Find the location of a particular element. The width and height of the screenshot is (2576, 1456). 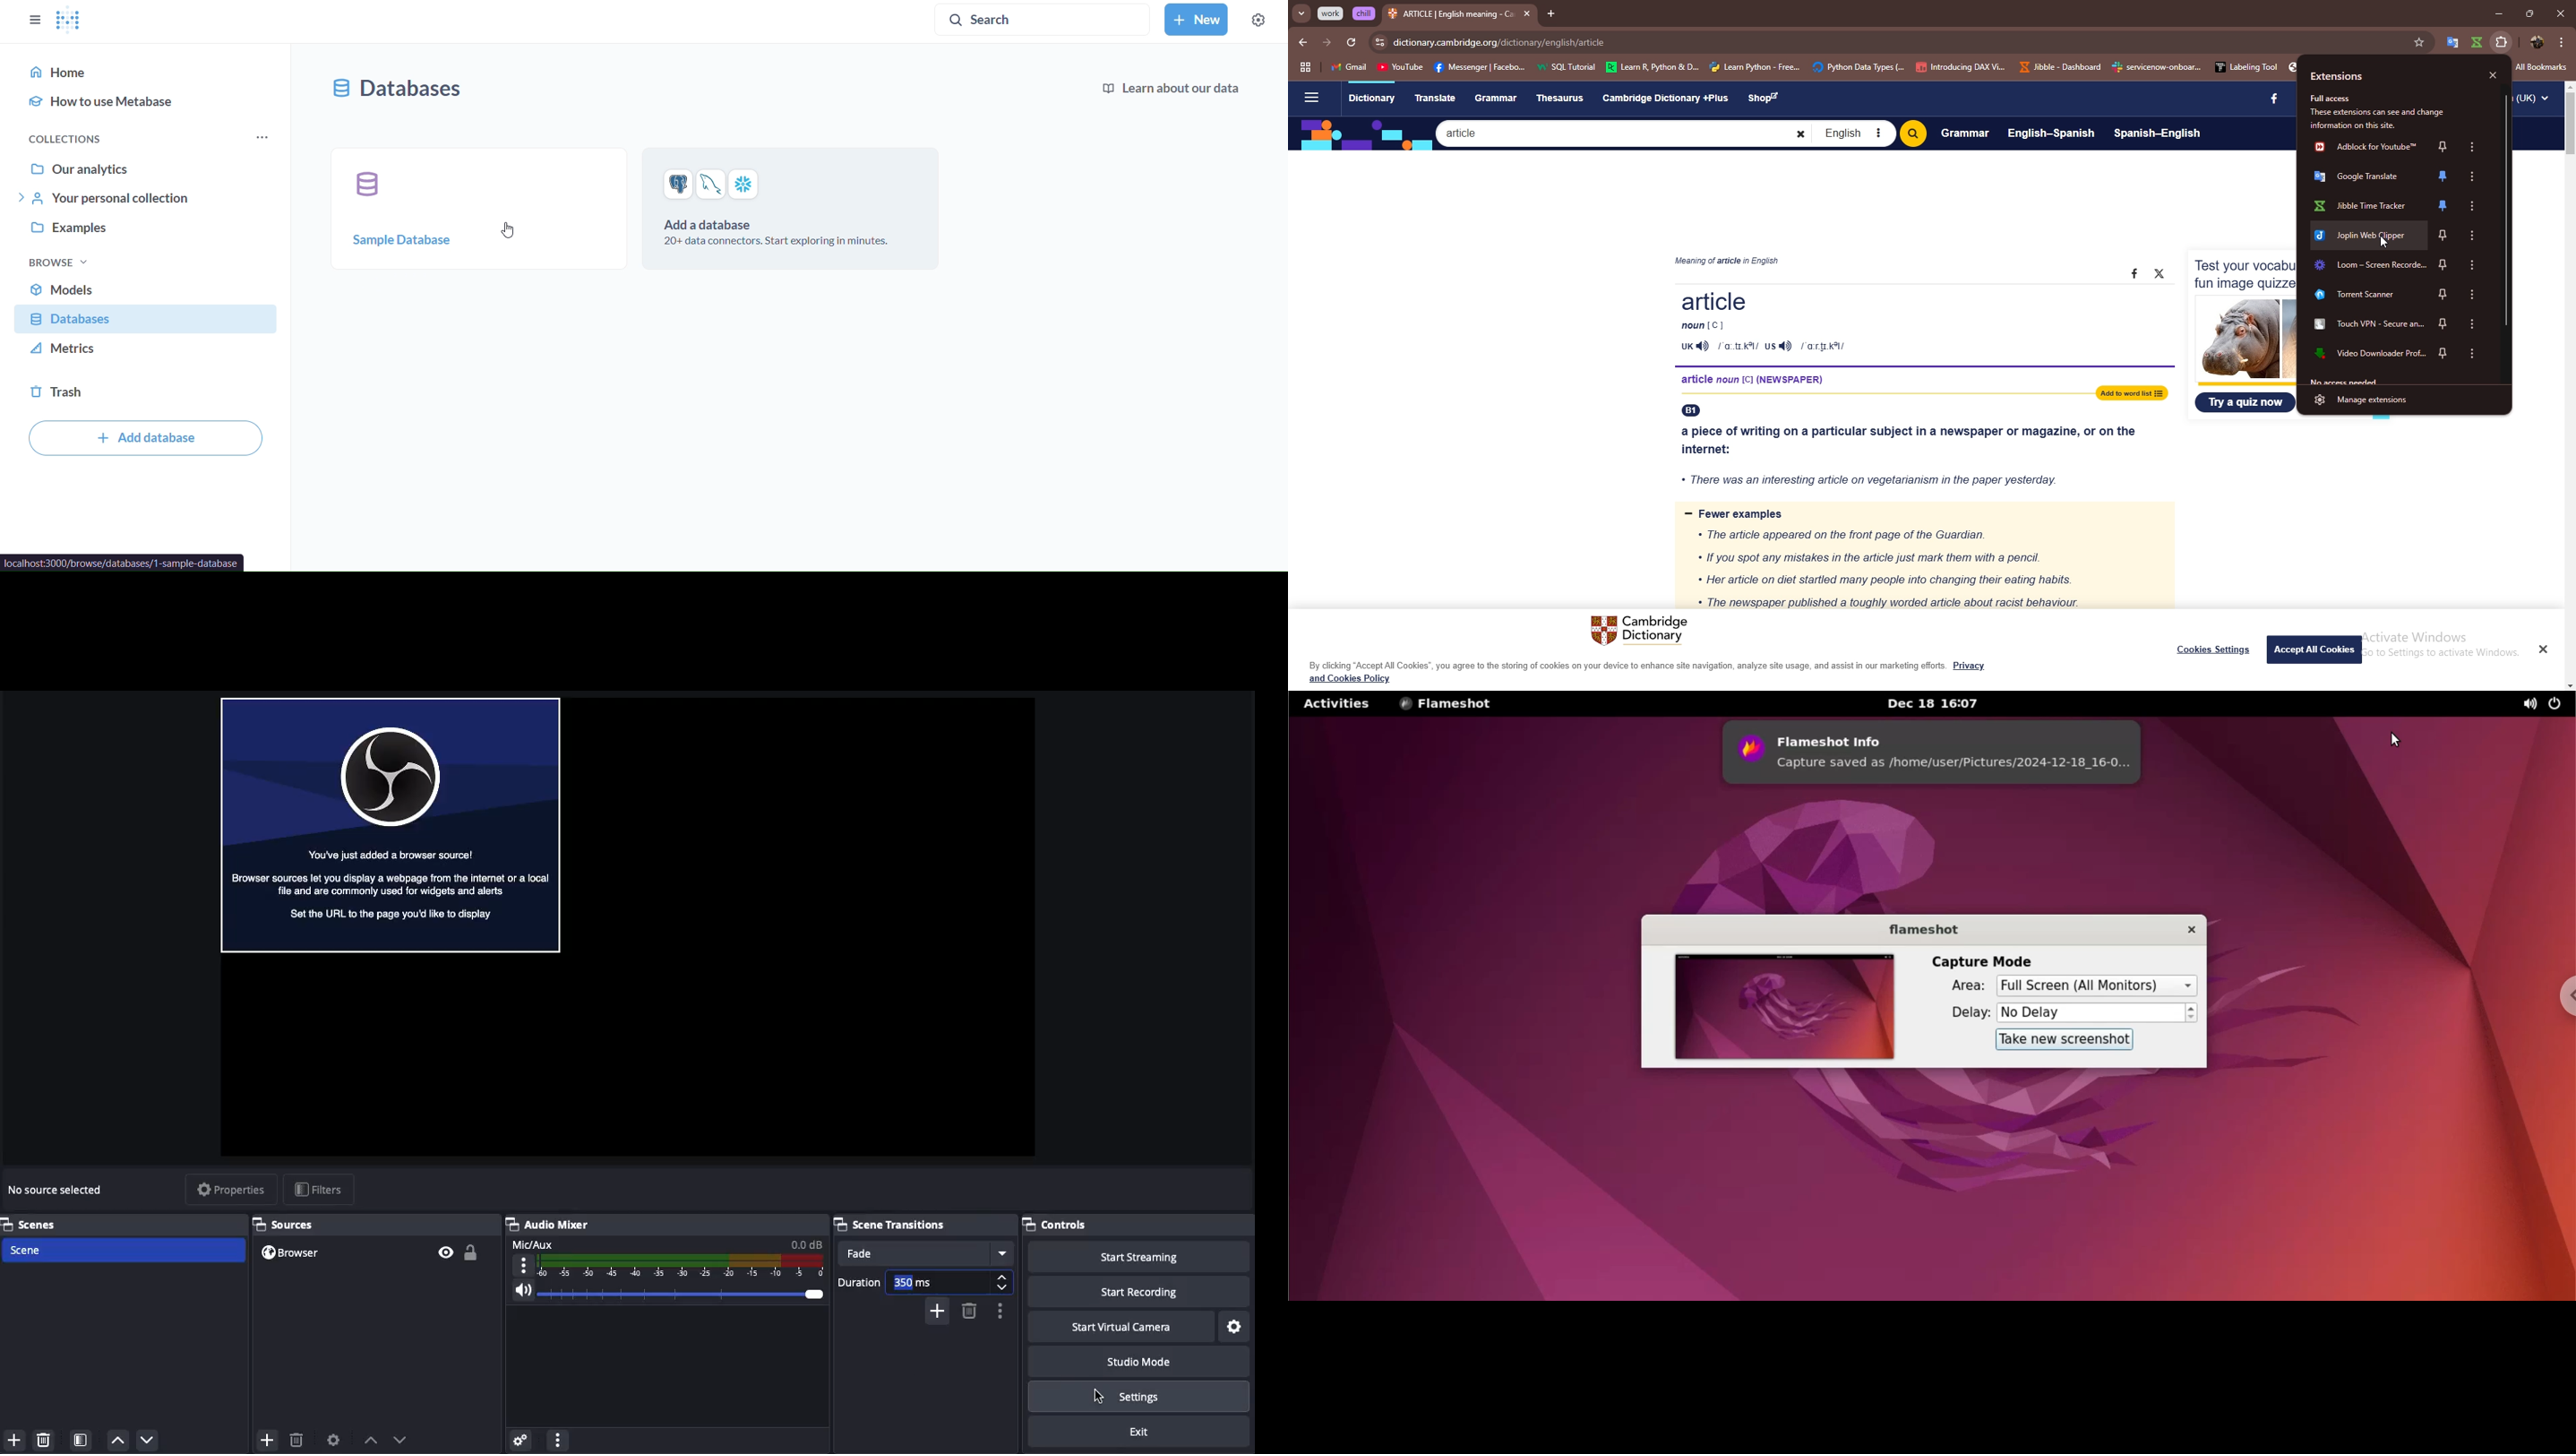

option is located at coordinates (2473, 295).